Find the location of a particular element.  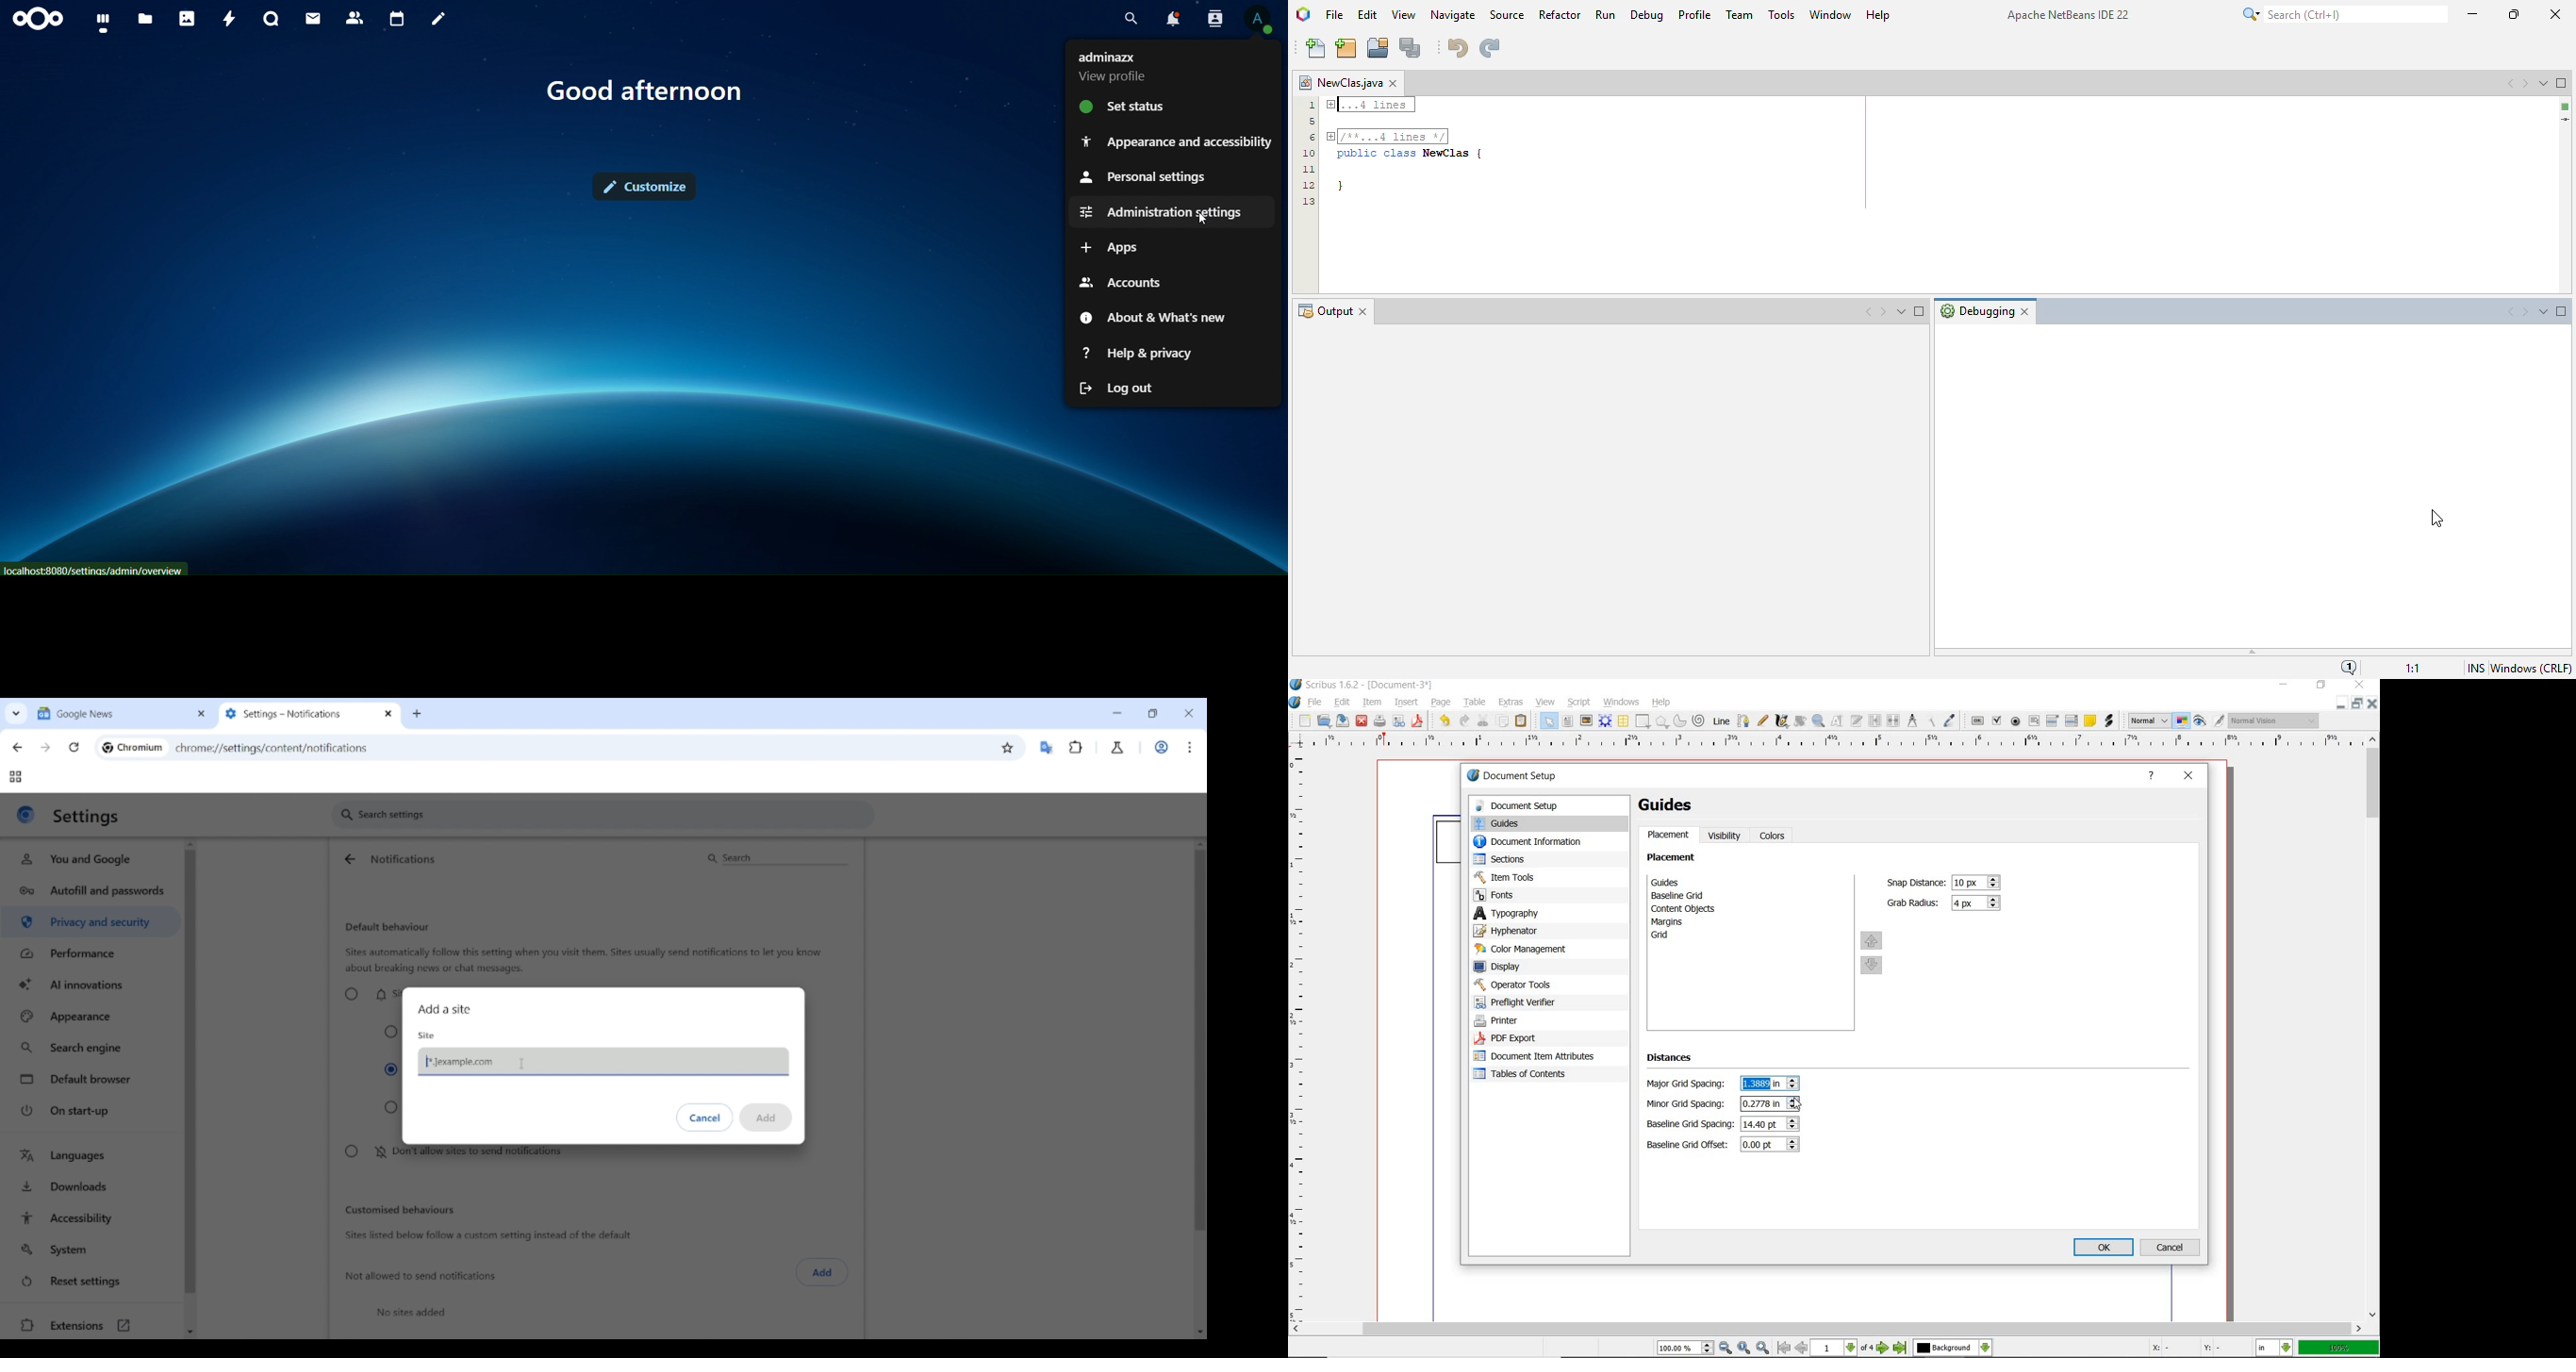

Tab groups is located at coordinates (15, 777).